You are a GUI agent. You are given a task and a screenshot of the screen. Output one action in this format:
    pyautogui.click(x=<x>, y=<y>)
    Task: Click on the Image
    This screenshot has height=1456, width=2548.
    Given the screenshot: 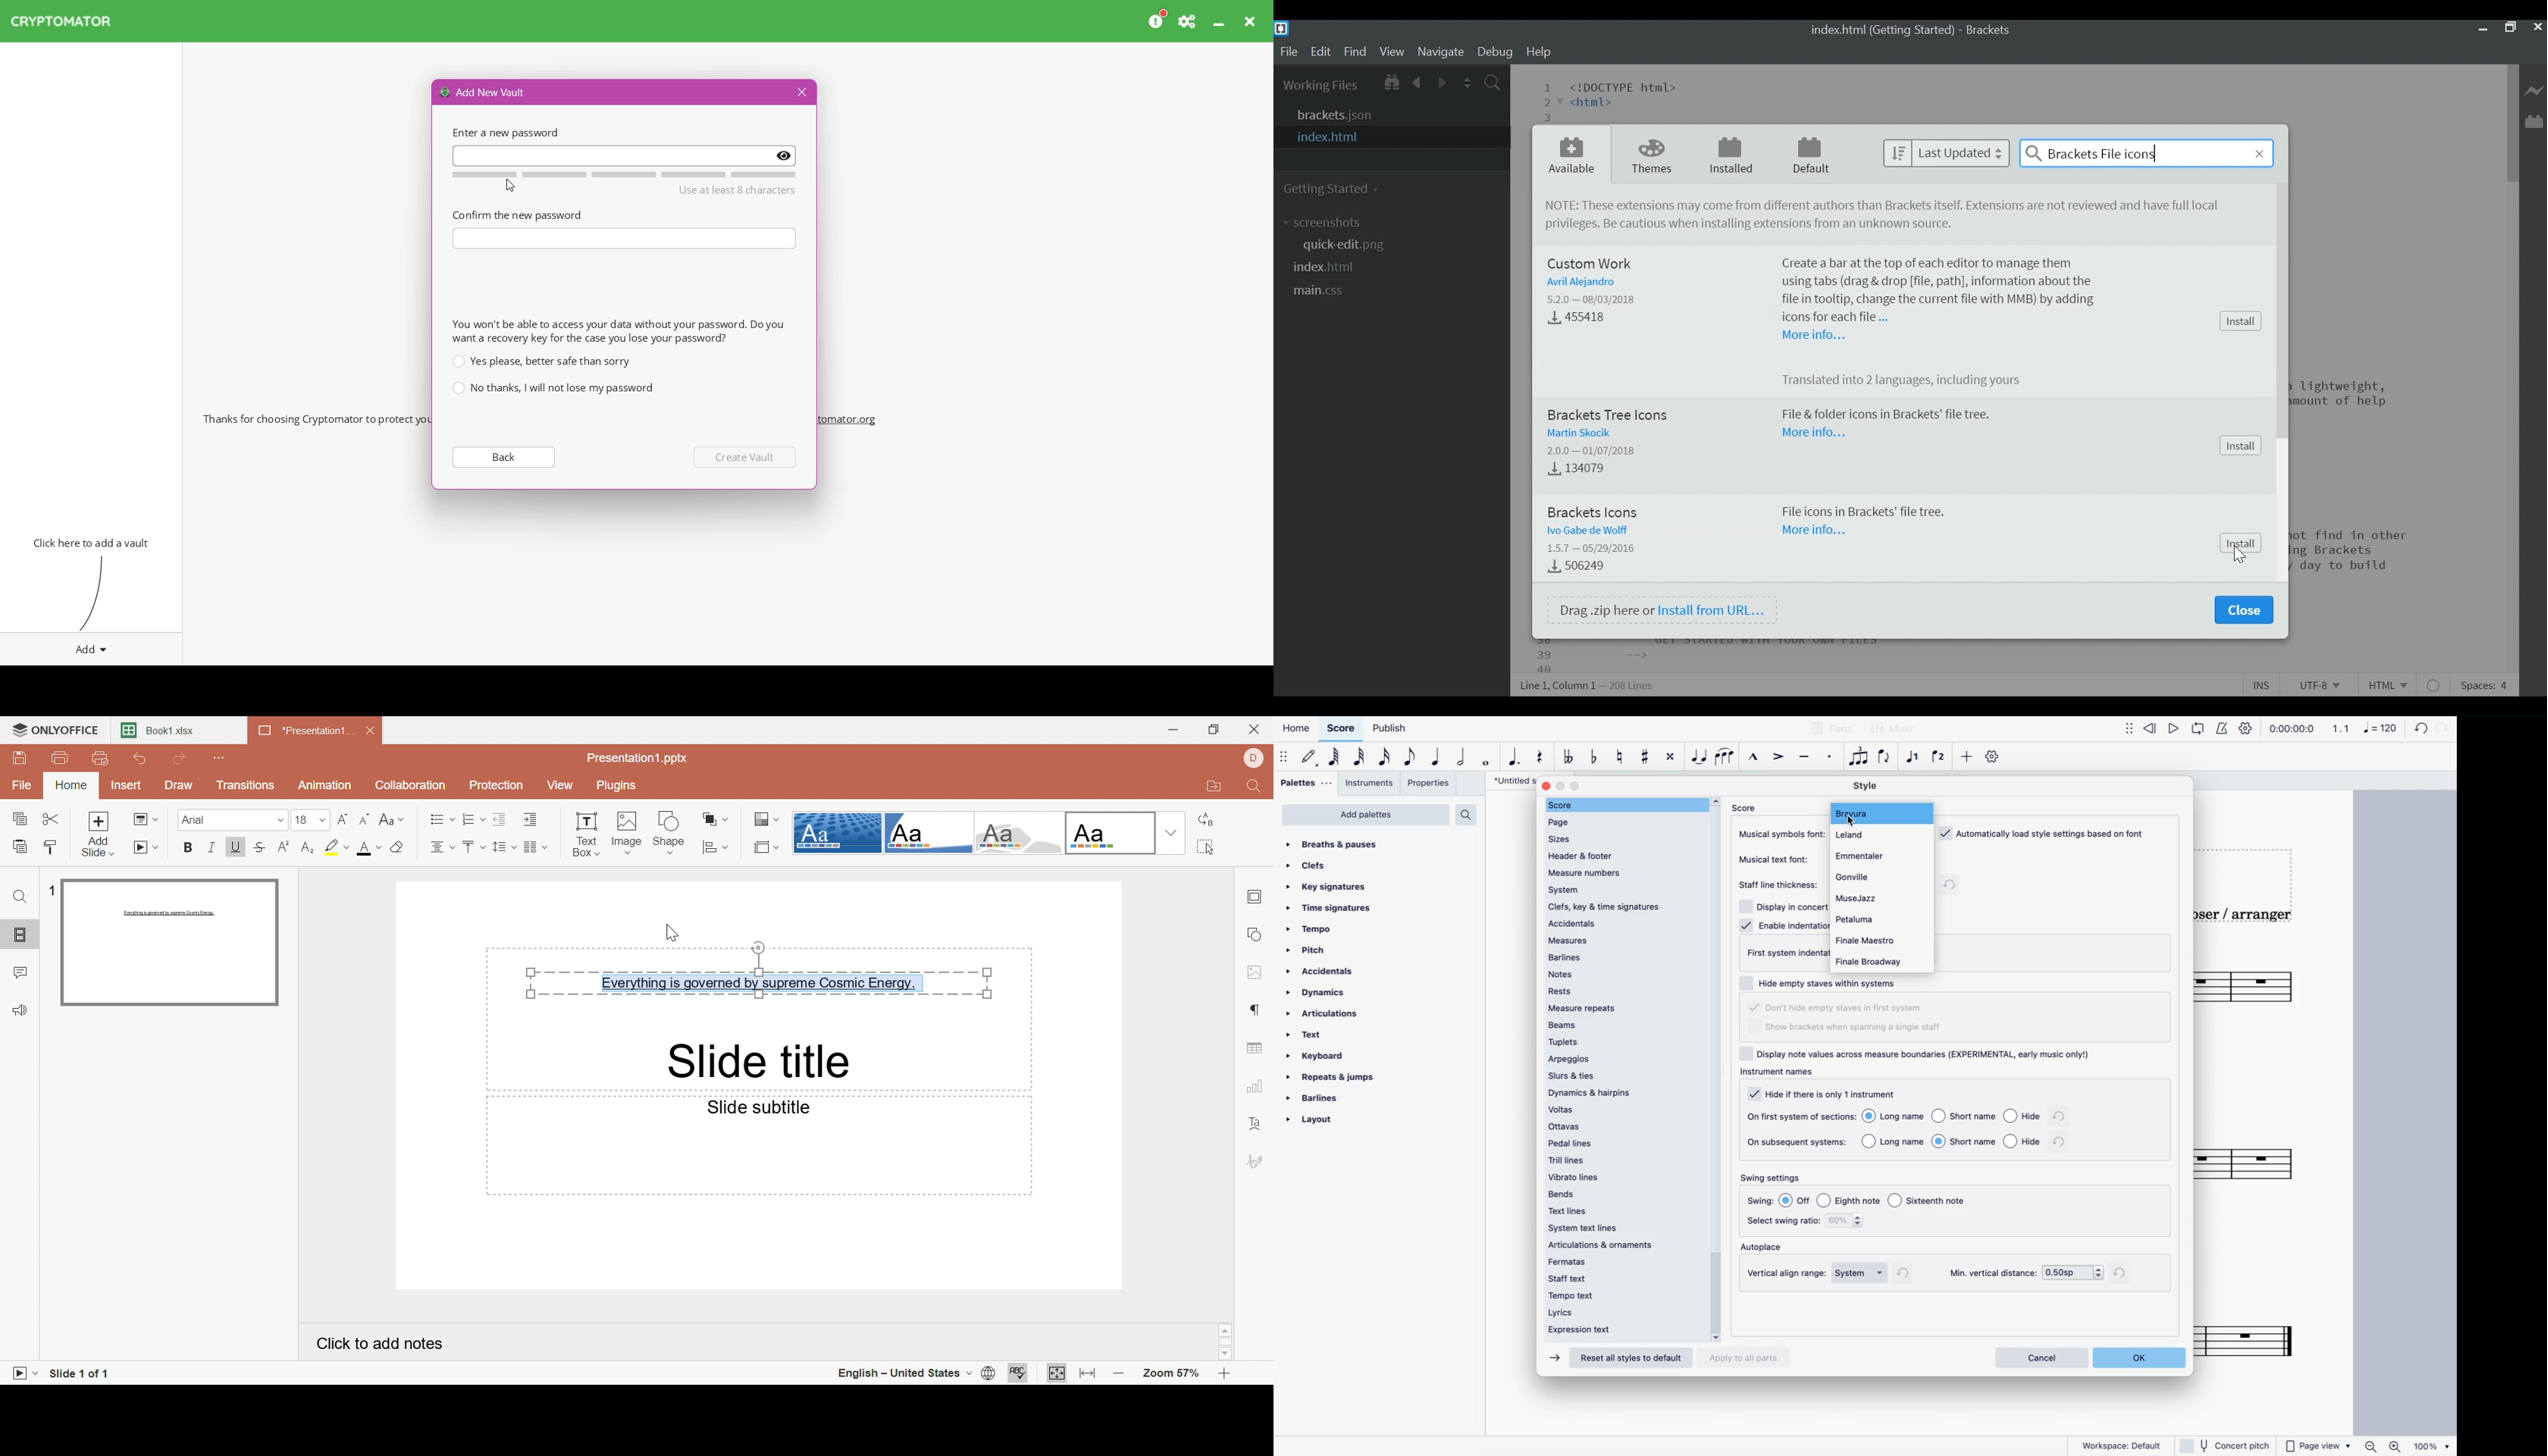 What is the action you would take?
    pyautogui.click(x=627, y=832)
    